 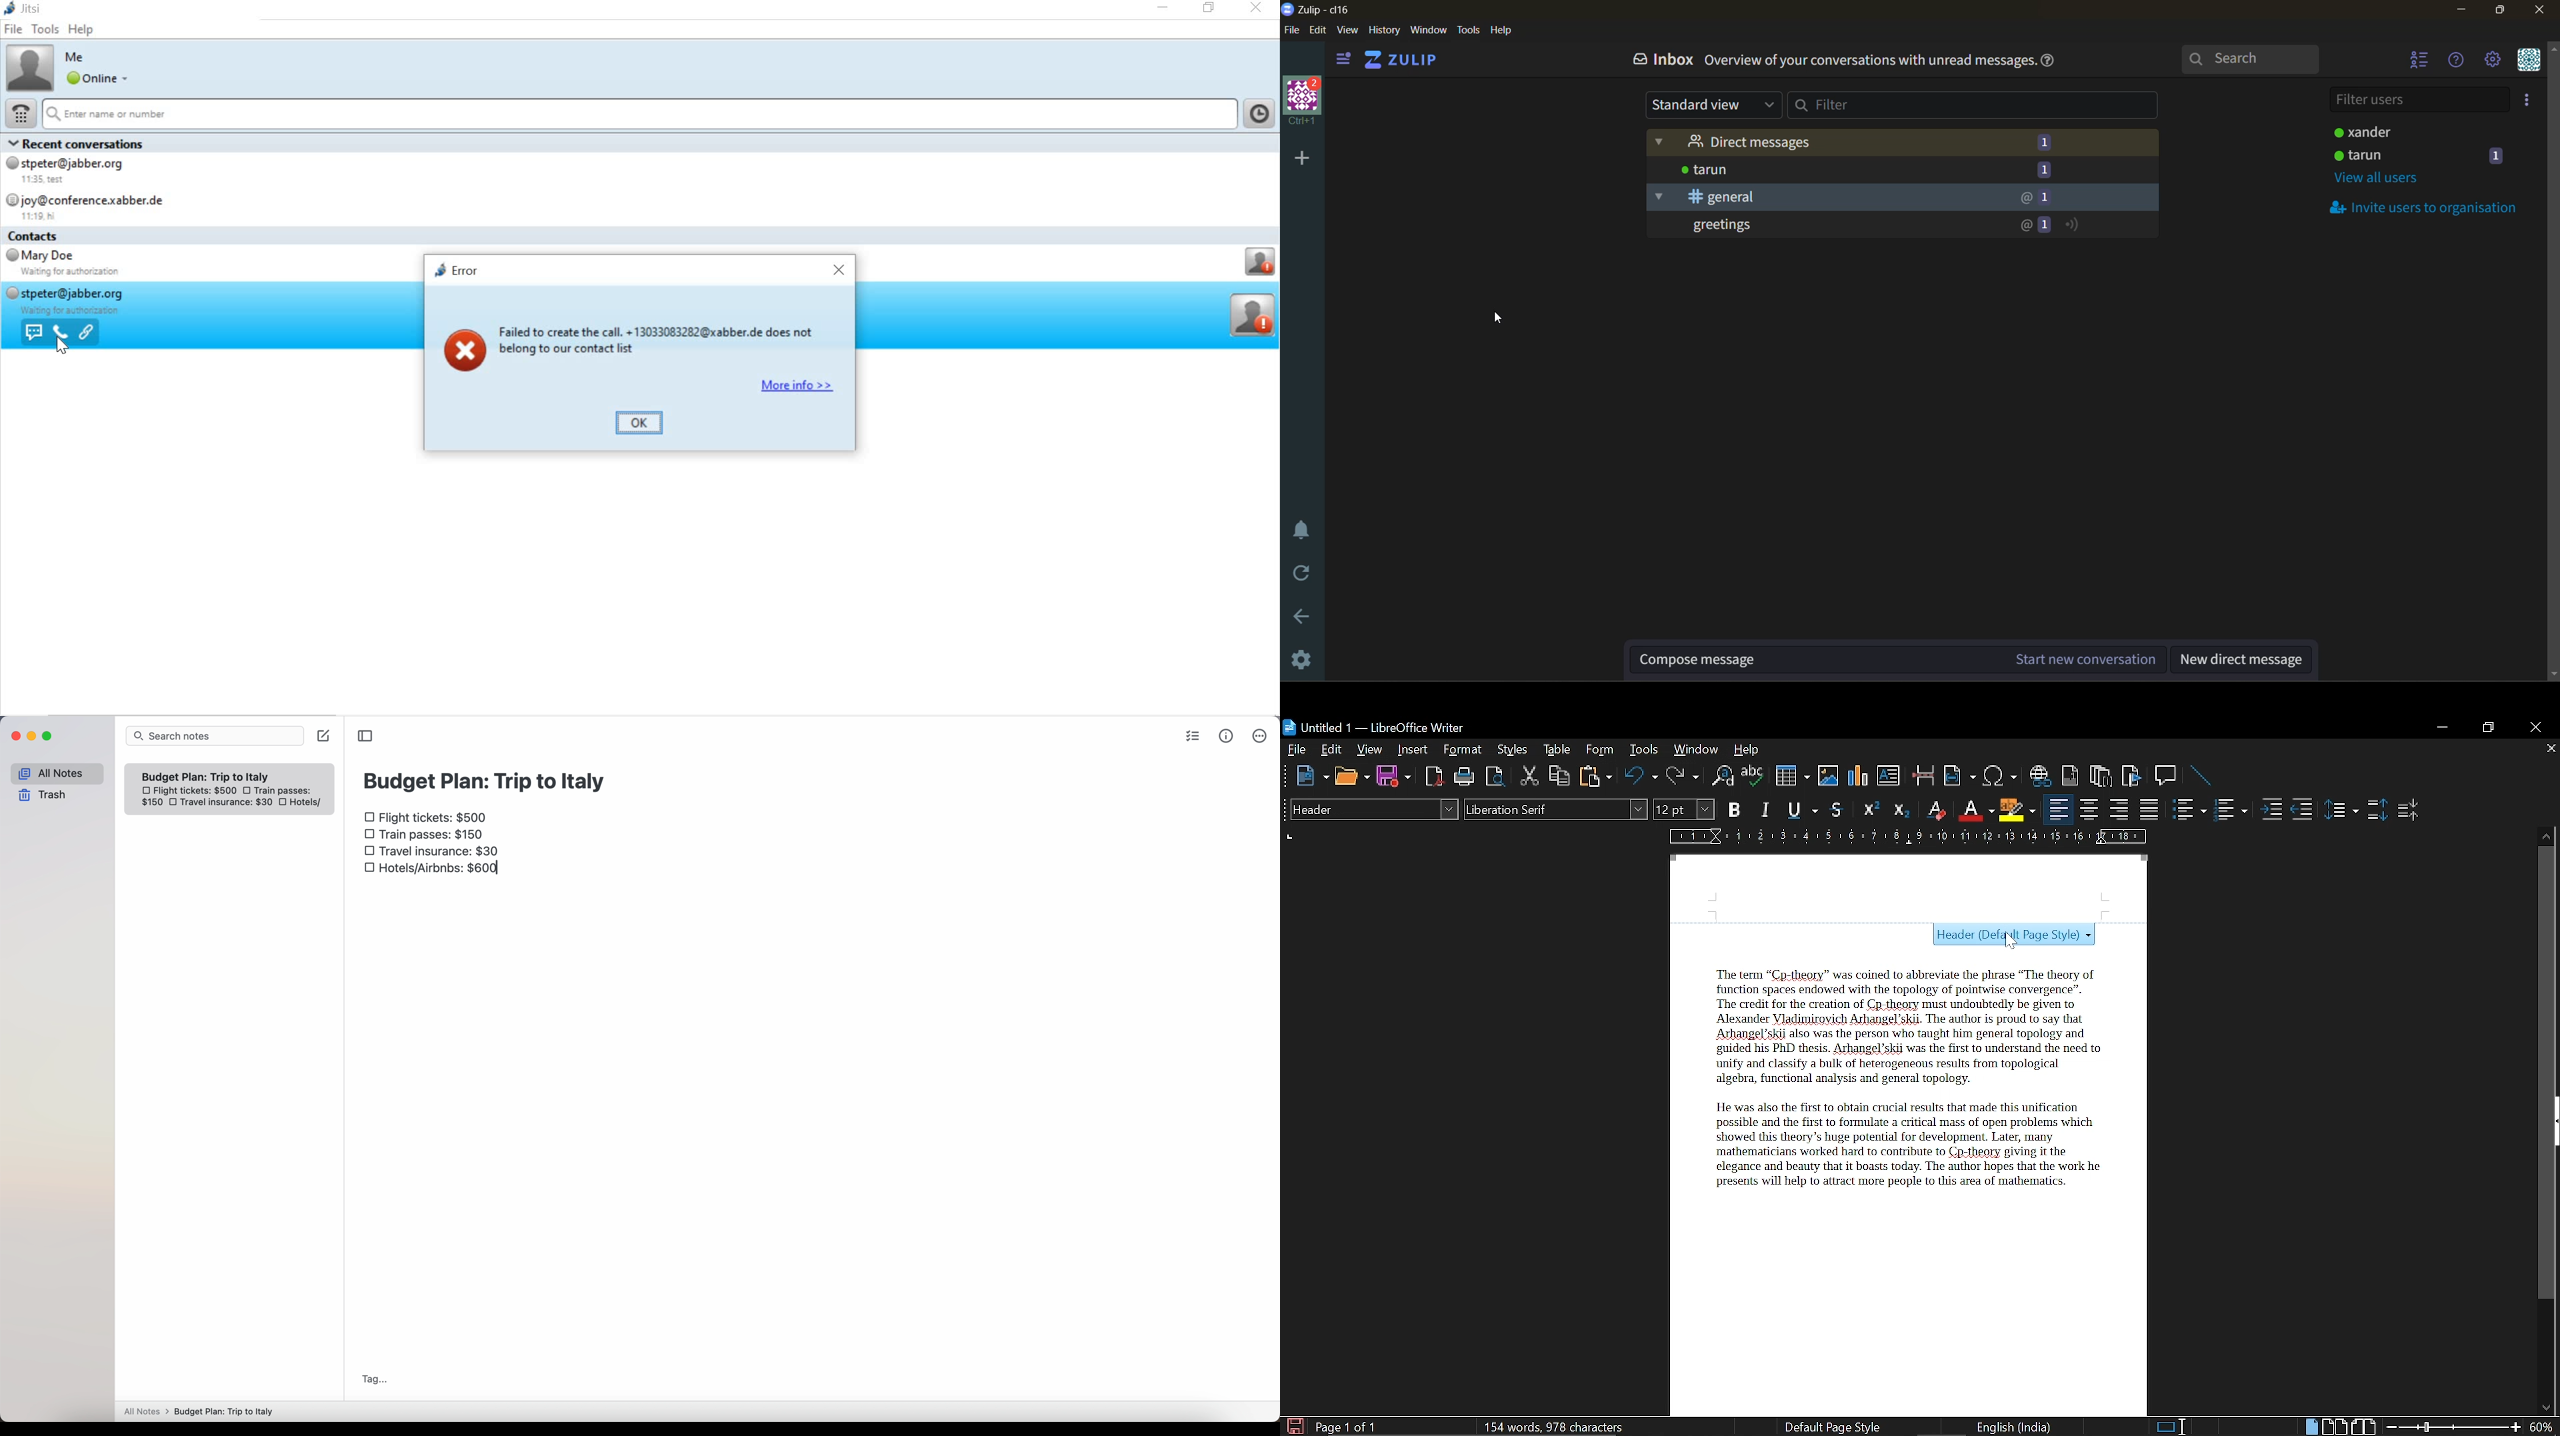 I want to click on personal menu, so click(x=2528, y=60).